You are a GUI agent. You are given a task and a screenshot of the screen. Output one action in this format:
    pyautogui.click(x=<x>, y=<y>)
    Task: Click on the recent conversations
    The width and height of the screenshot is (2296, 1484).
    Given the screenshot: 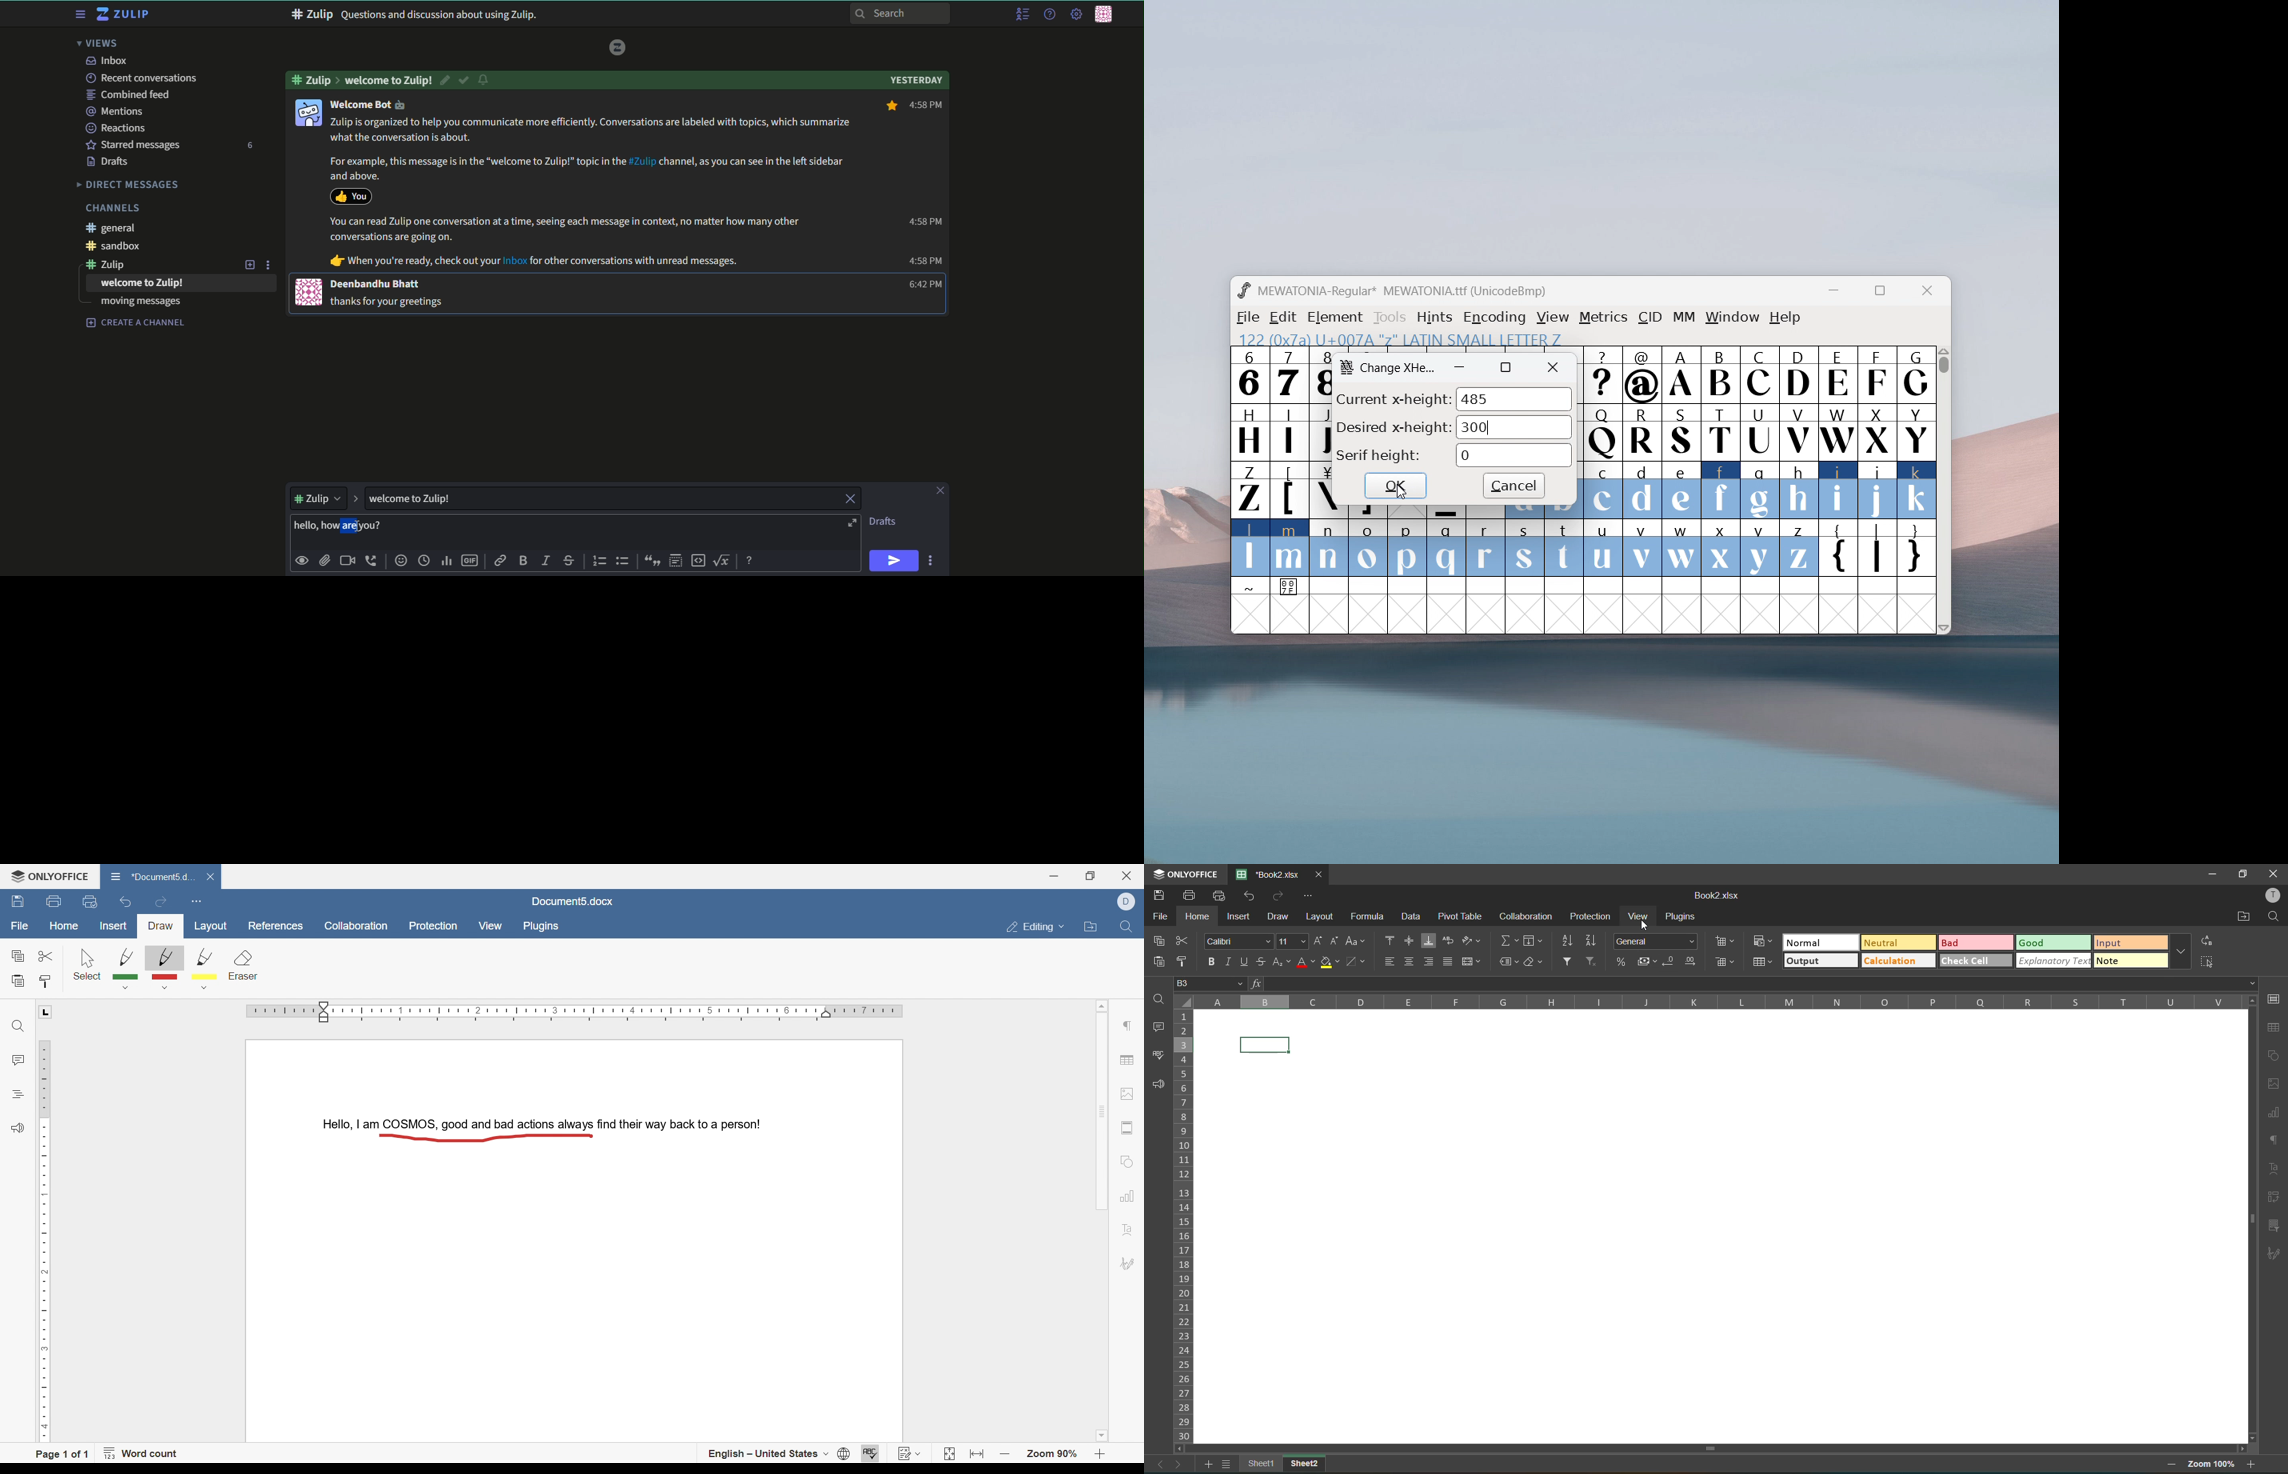 What is the action you would take?
    pyautogui.click(x=141, y=78)
    